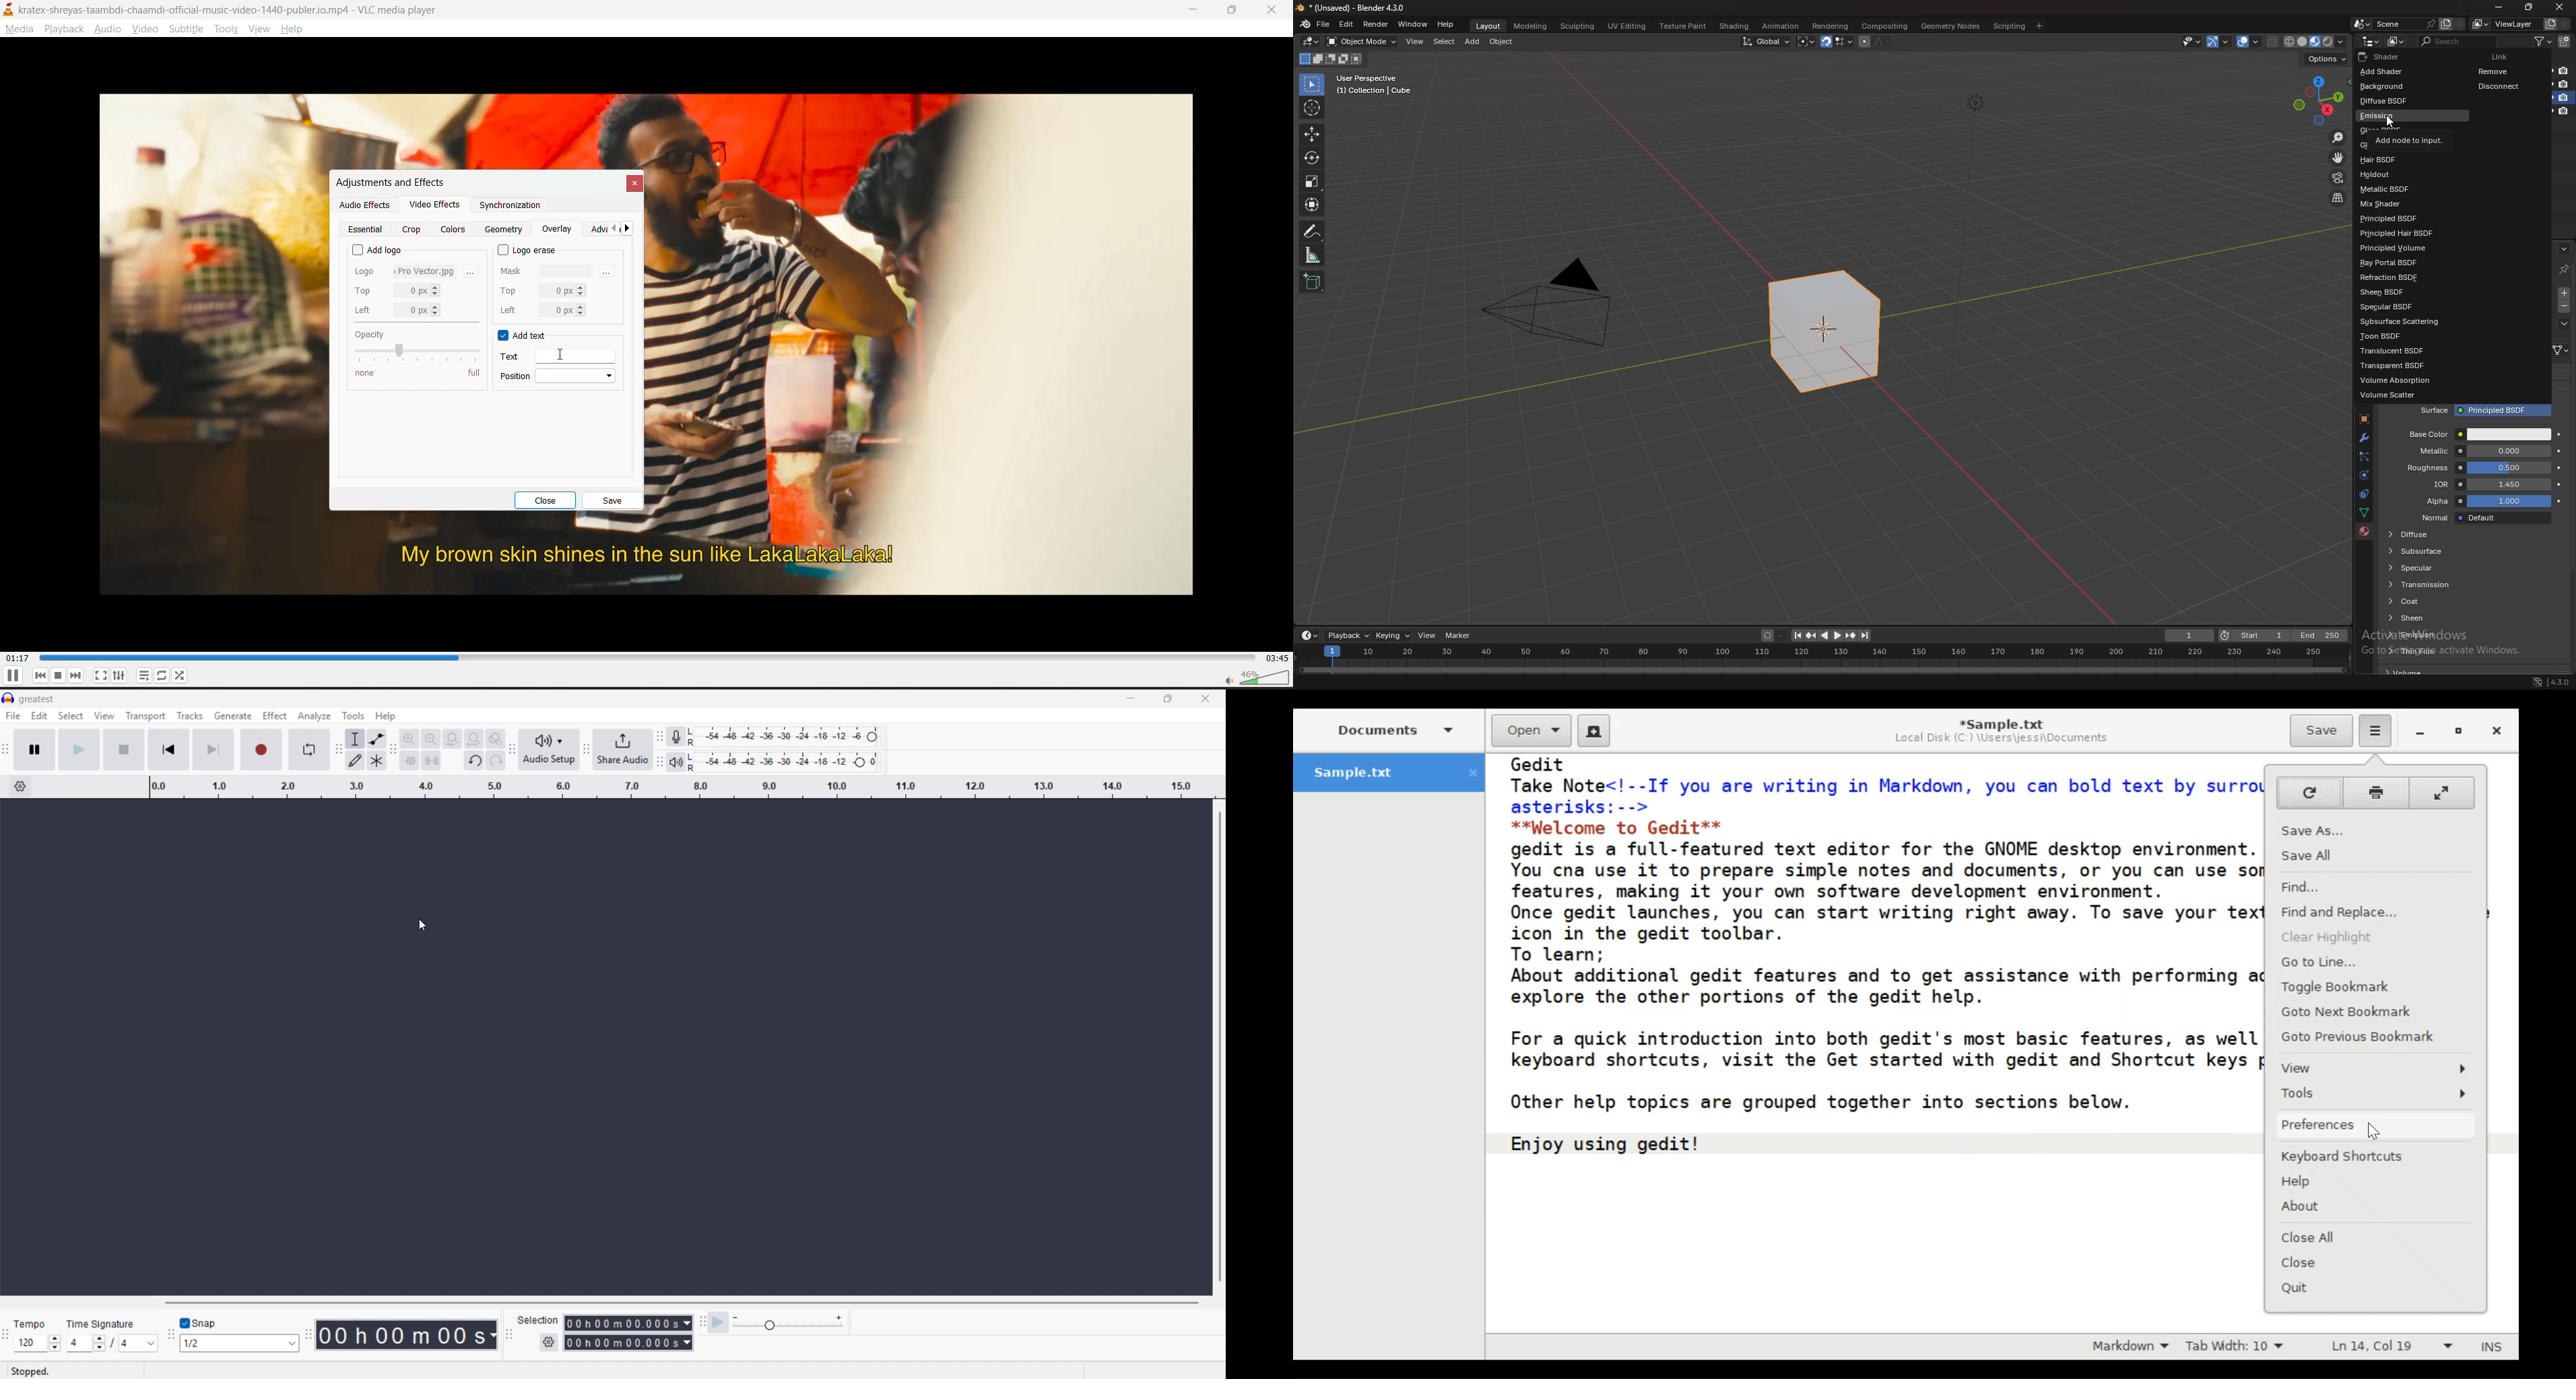 Image resolution: width=2576 pixels, height=1400 pixels. Describe the element at coordinates (2490, 1345) in the screenshot. I see `INS` at that location.